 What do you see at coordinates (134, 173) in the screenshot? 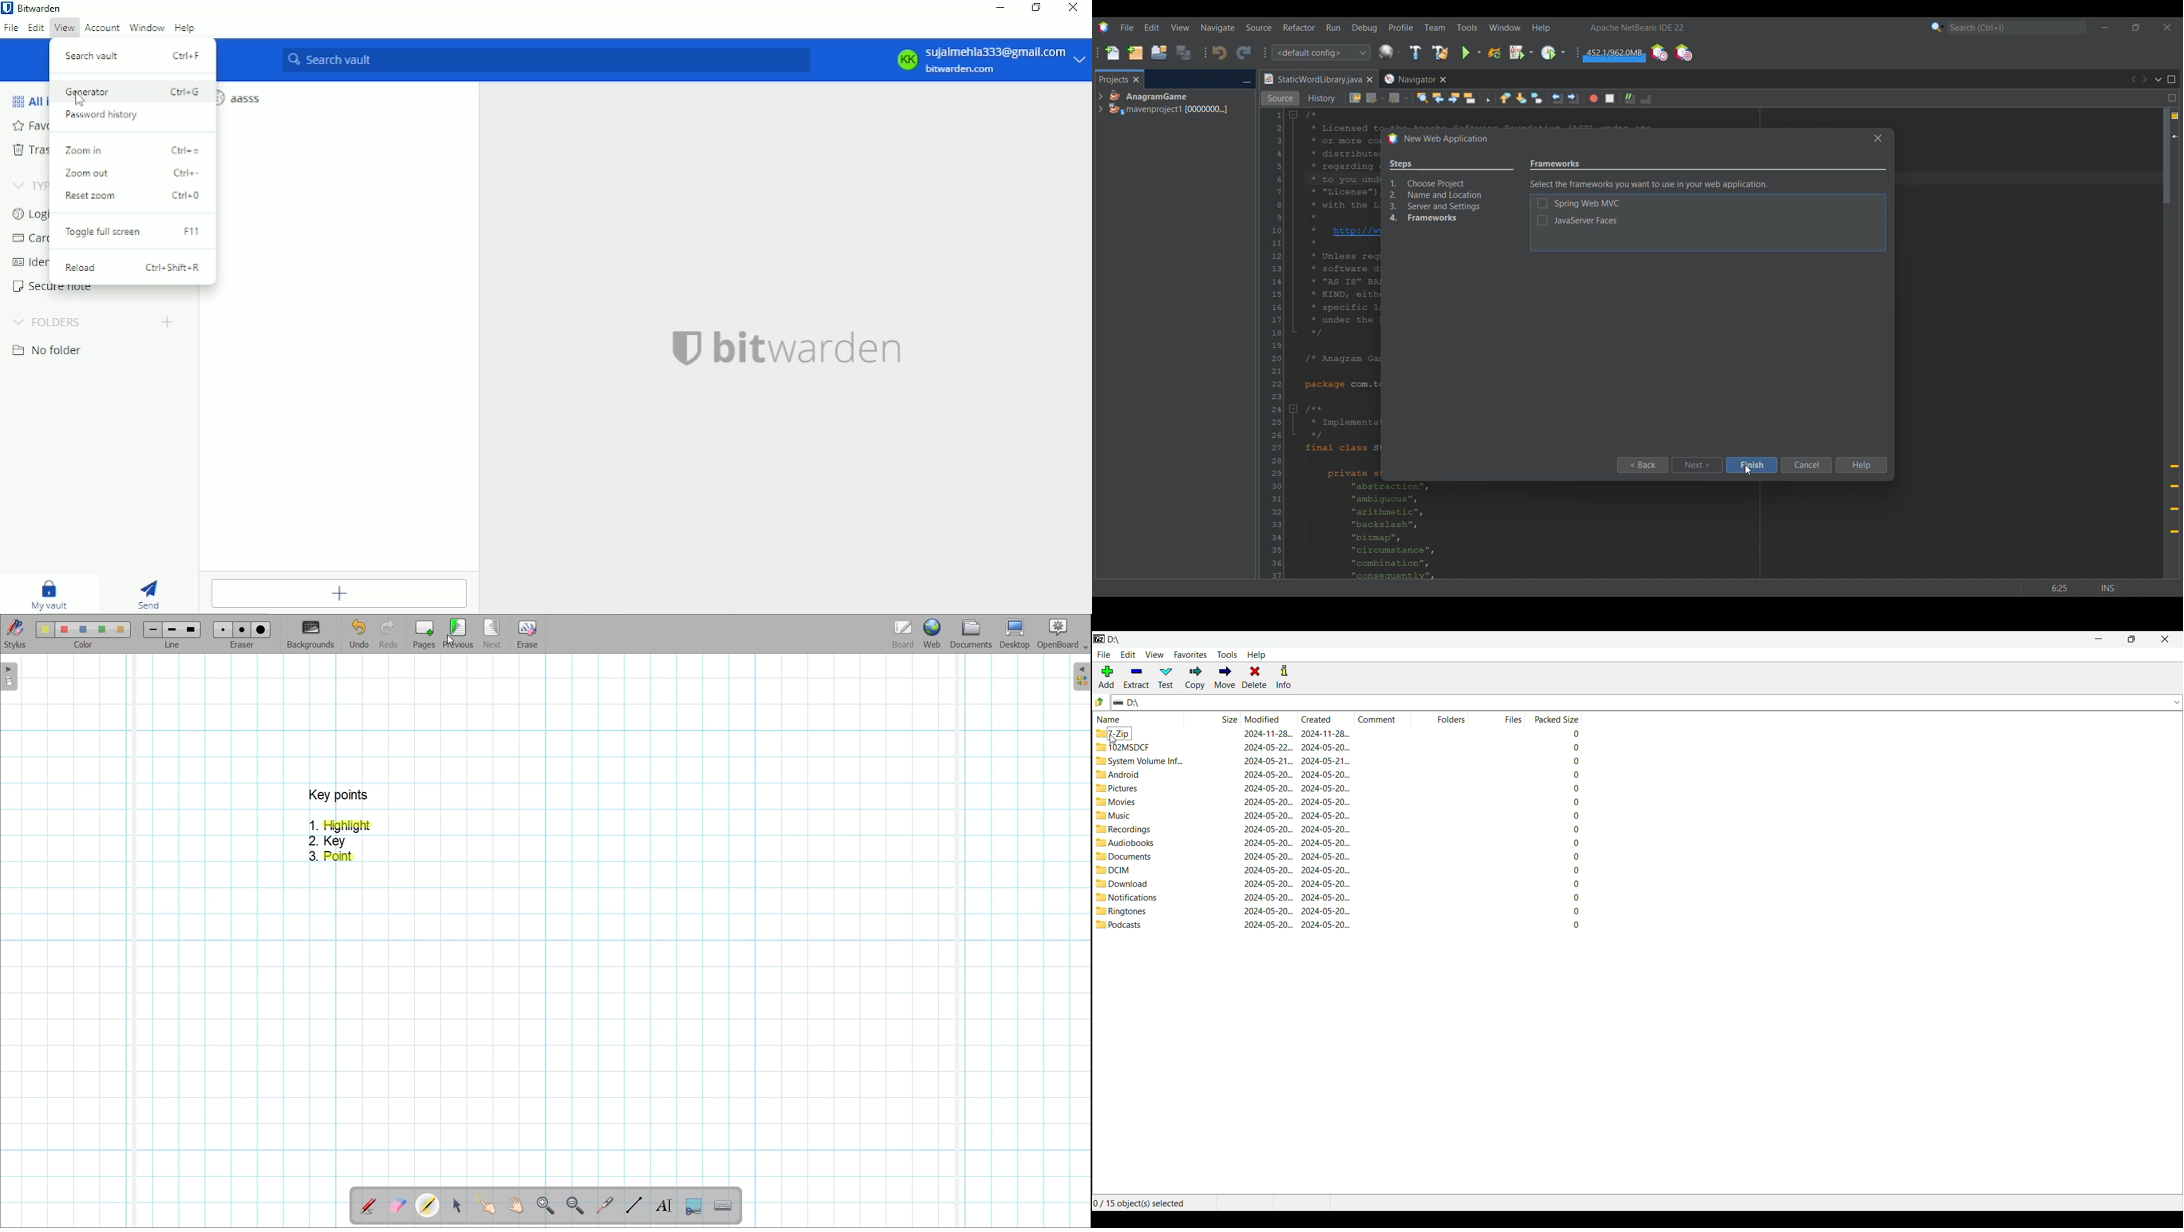
I see `Zoom out` at bounding box center [134, 173].